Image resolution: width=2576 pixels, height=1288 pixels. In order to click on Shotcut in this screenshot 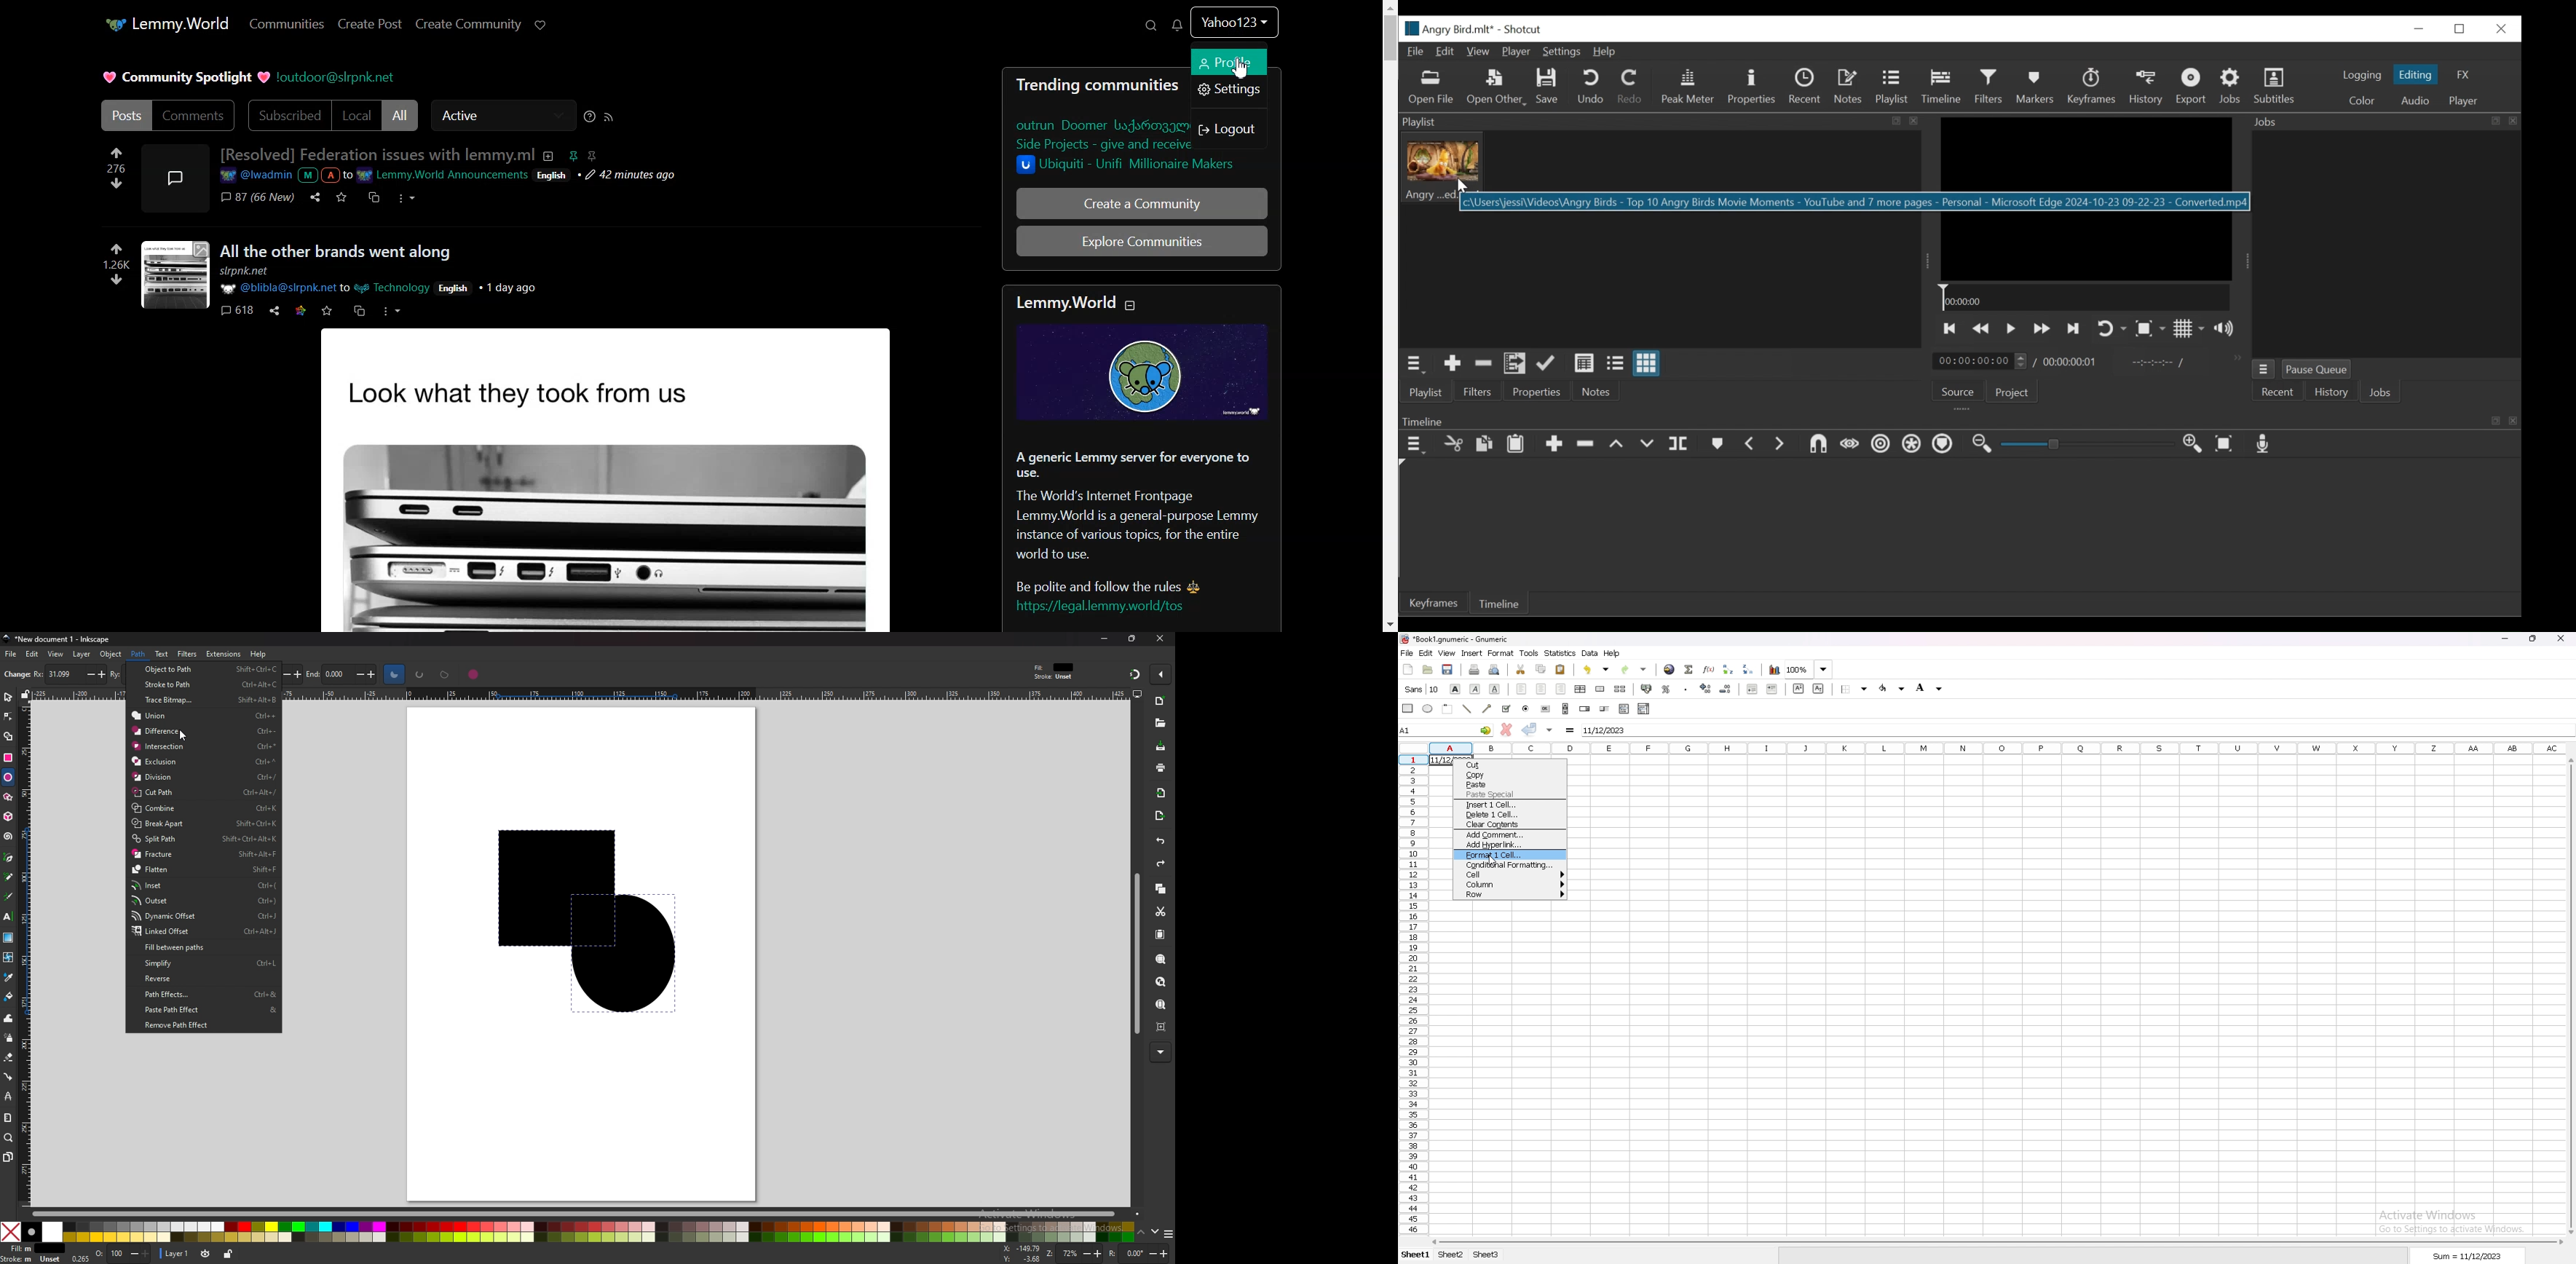, I will do `click(1526, 29)`.